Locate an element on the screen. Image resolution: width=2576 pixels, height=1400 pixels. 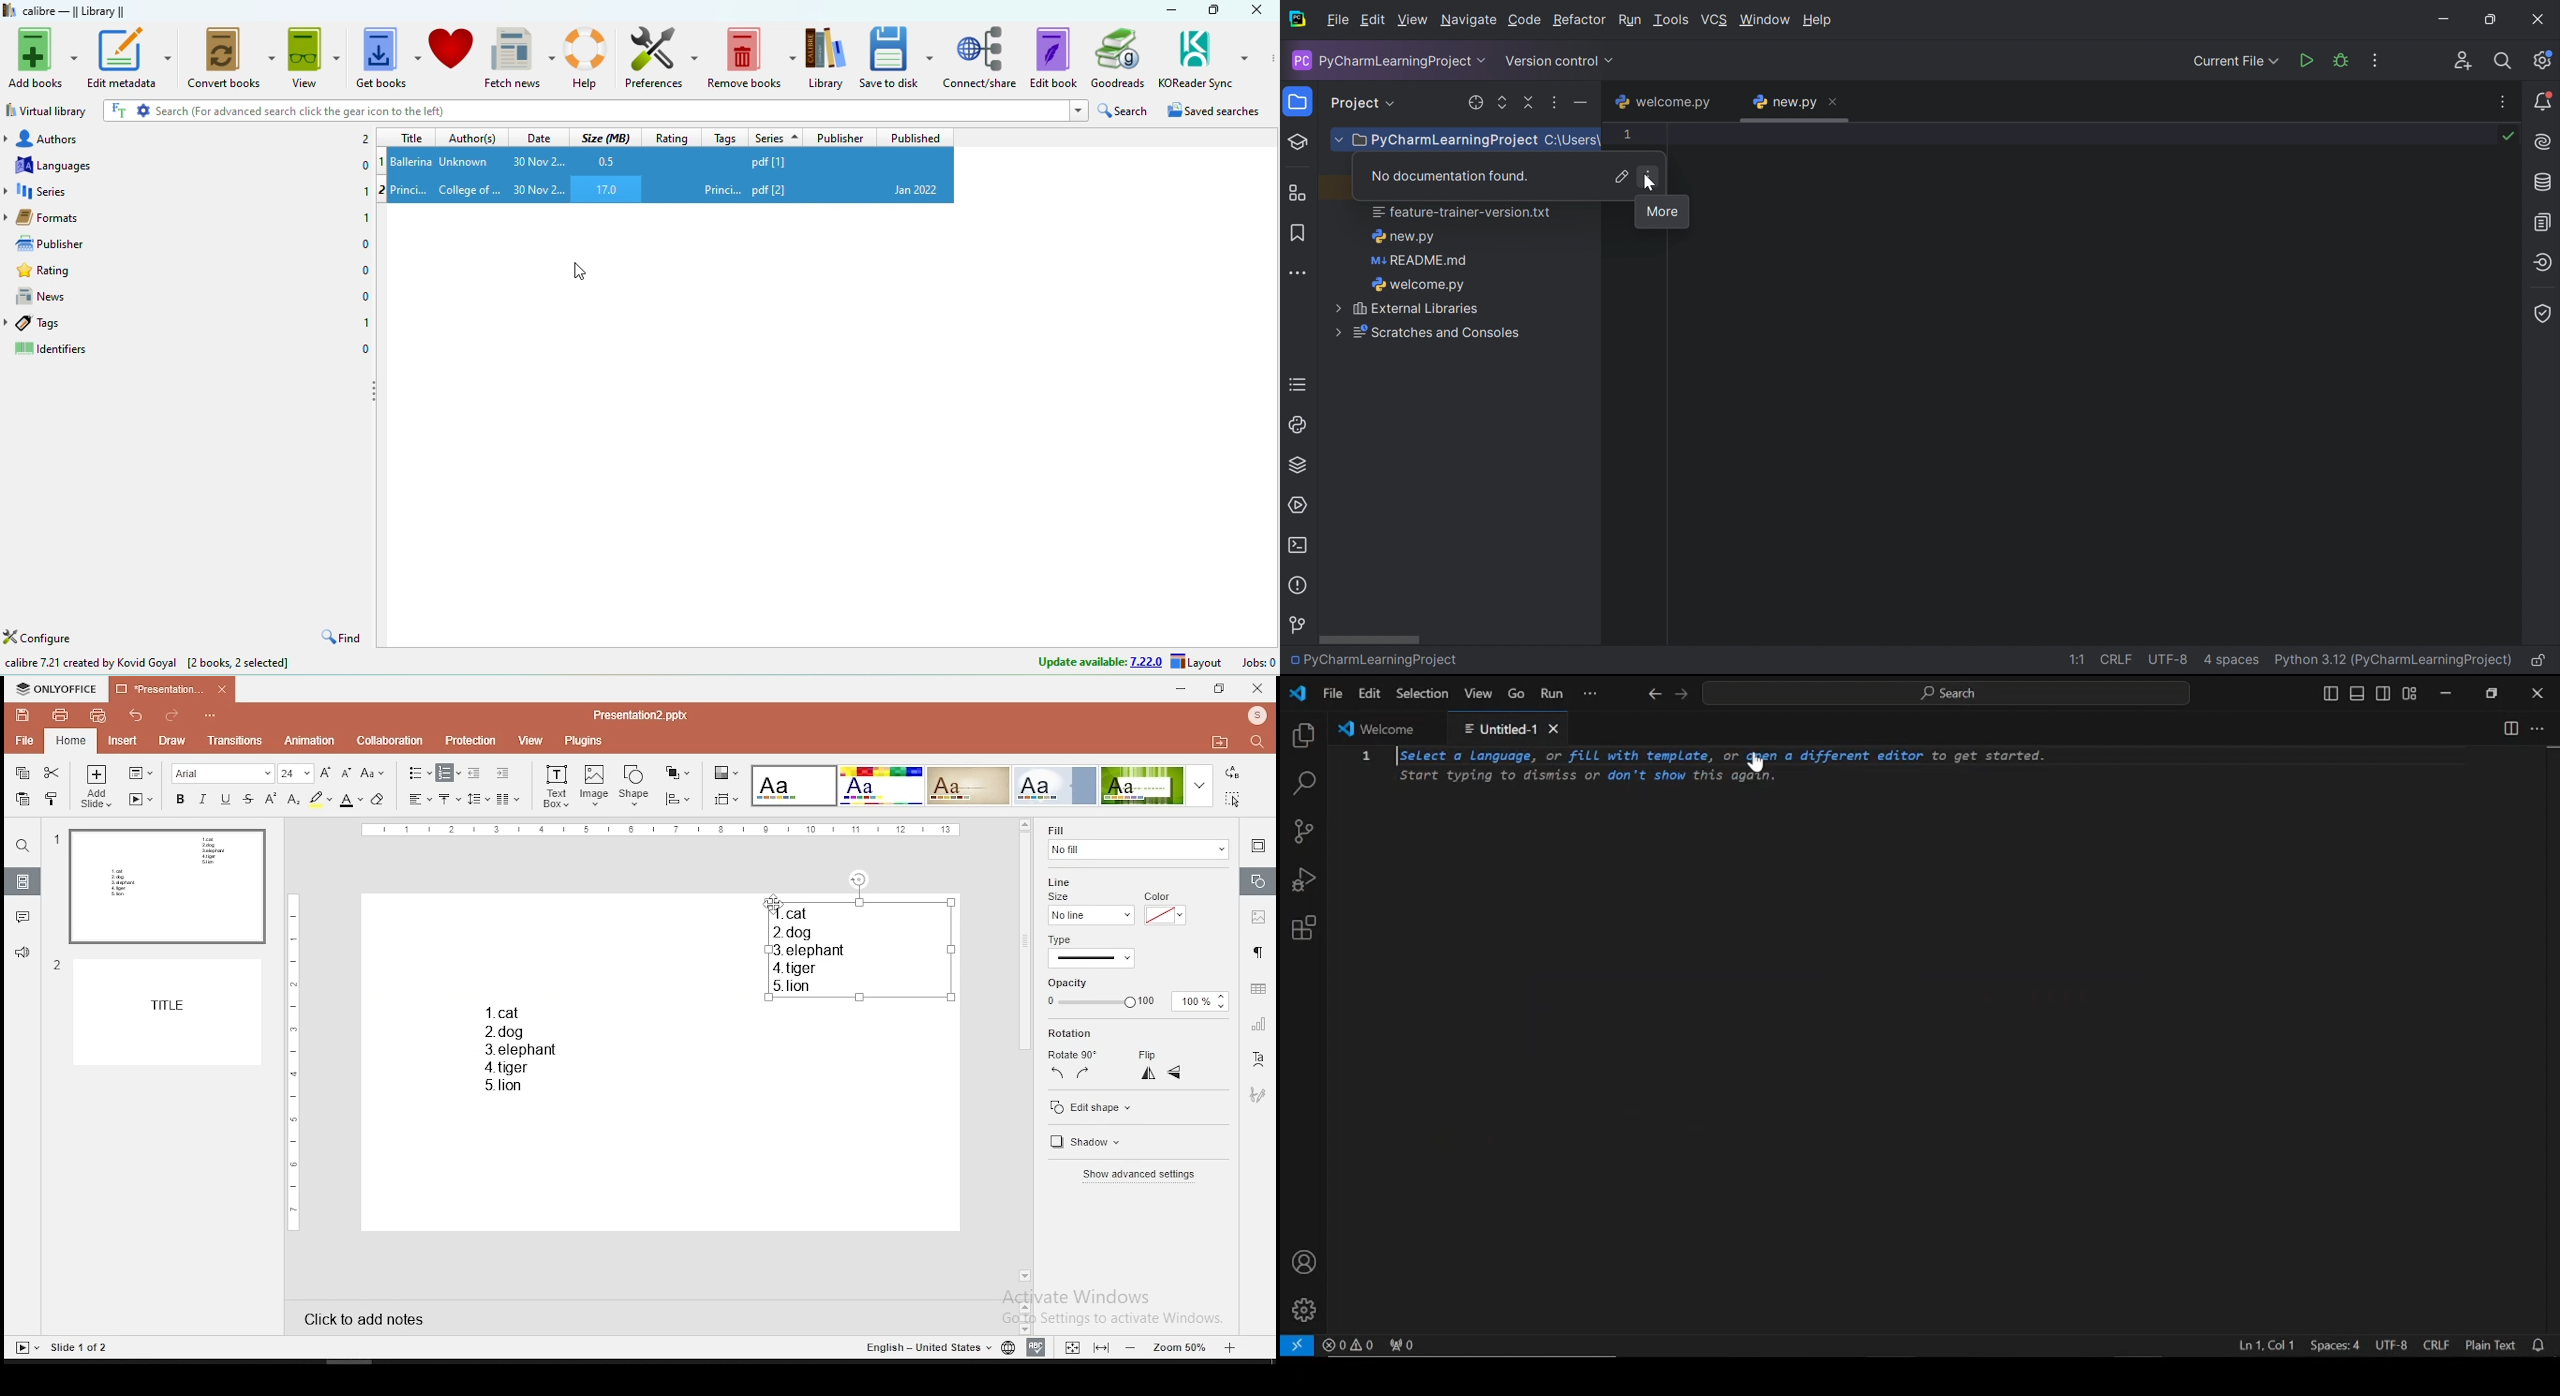
rotate 90 clockwise is located at coordinates (1082, 1073).